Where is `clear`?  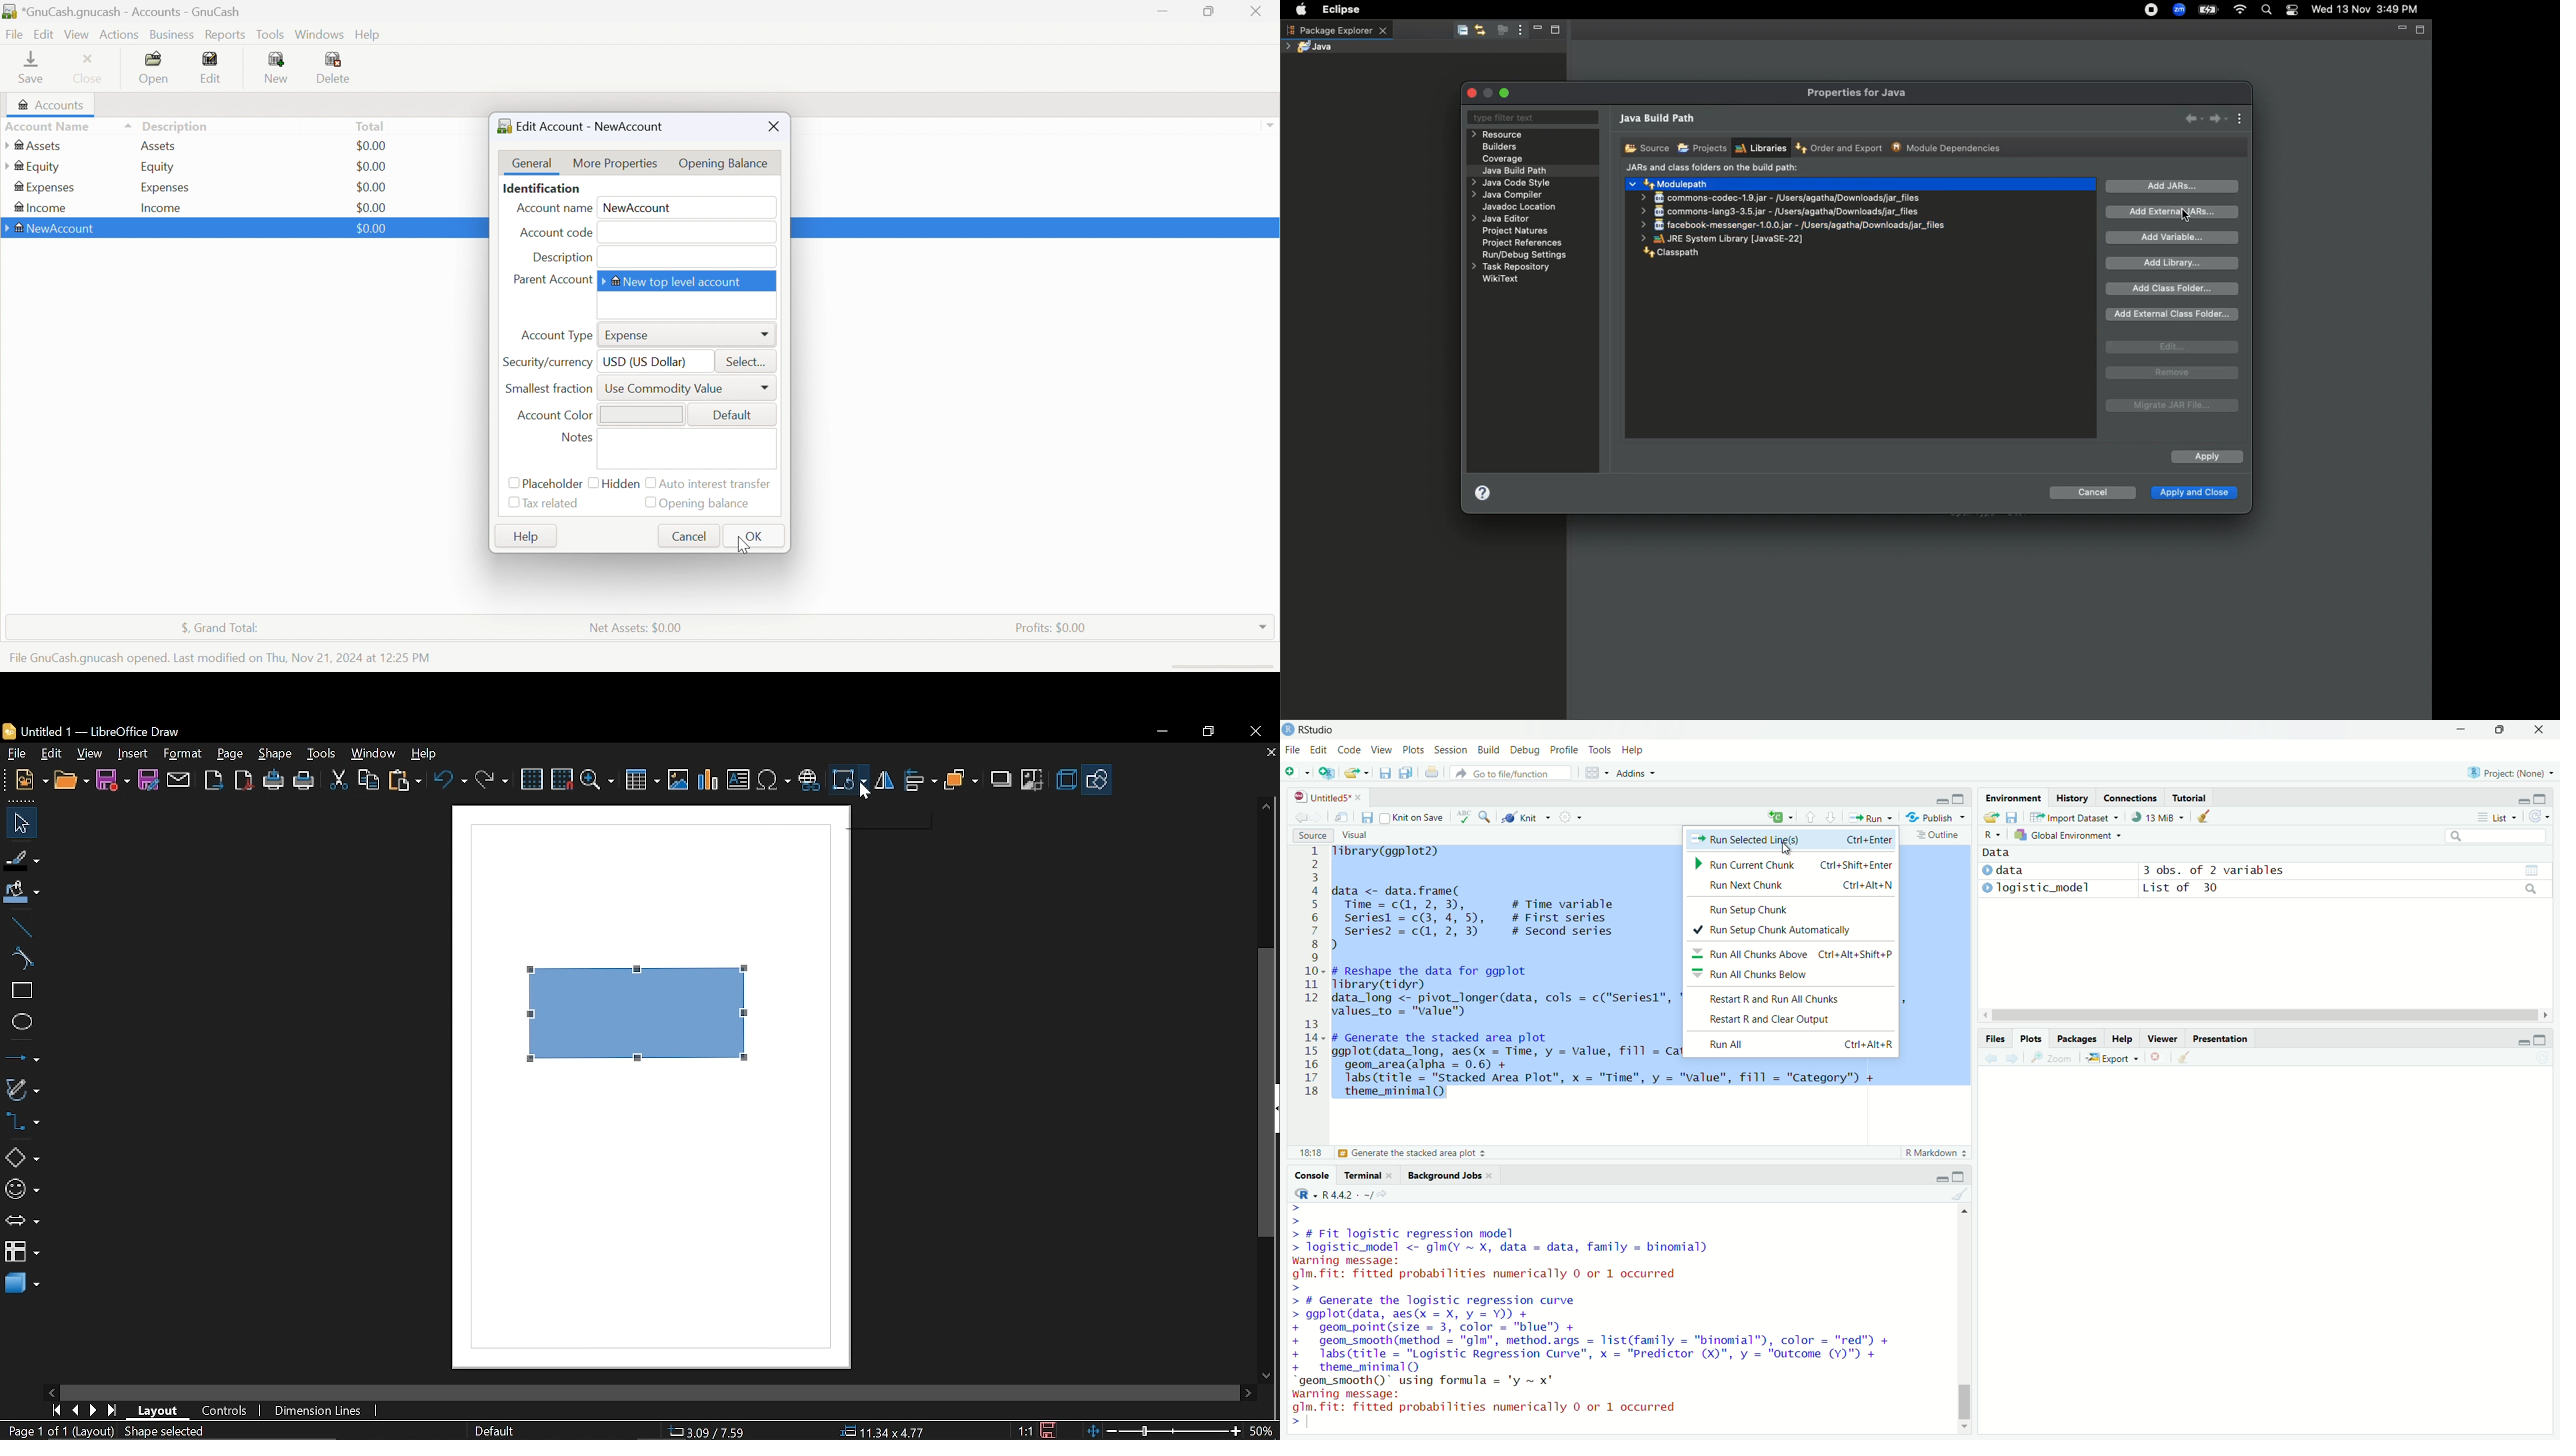 clear is located at coordinates (2205, 817).